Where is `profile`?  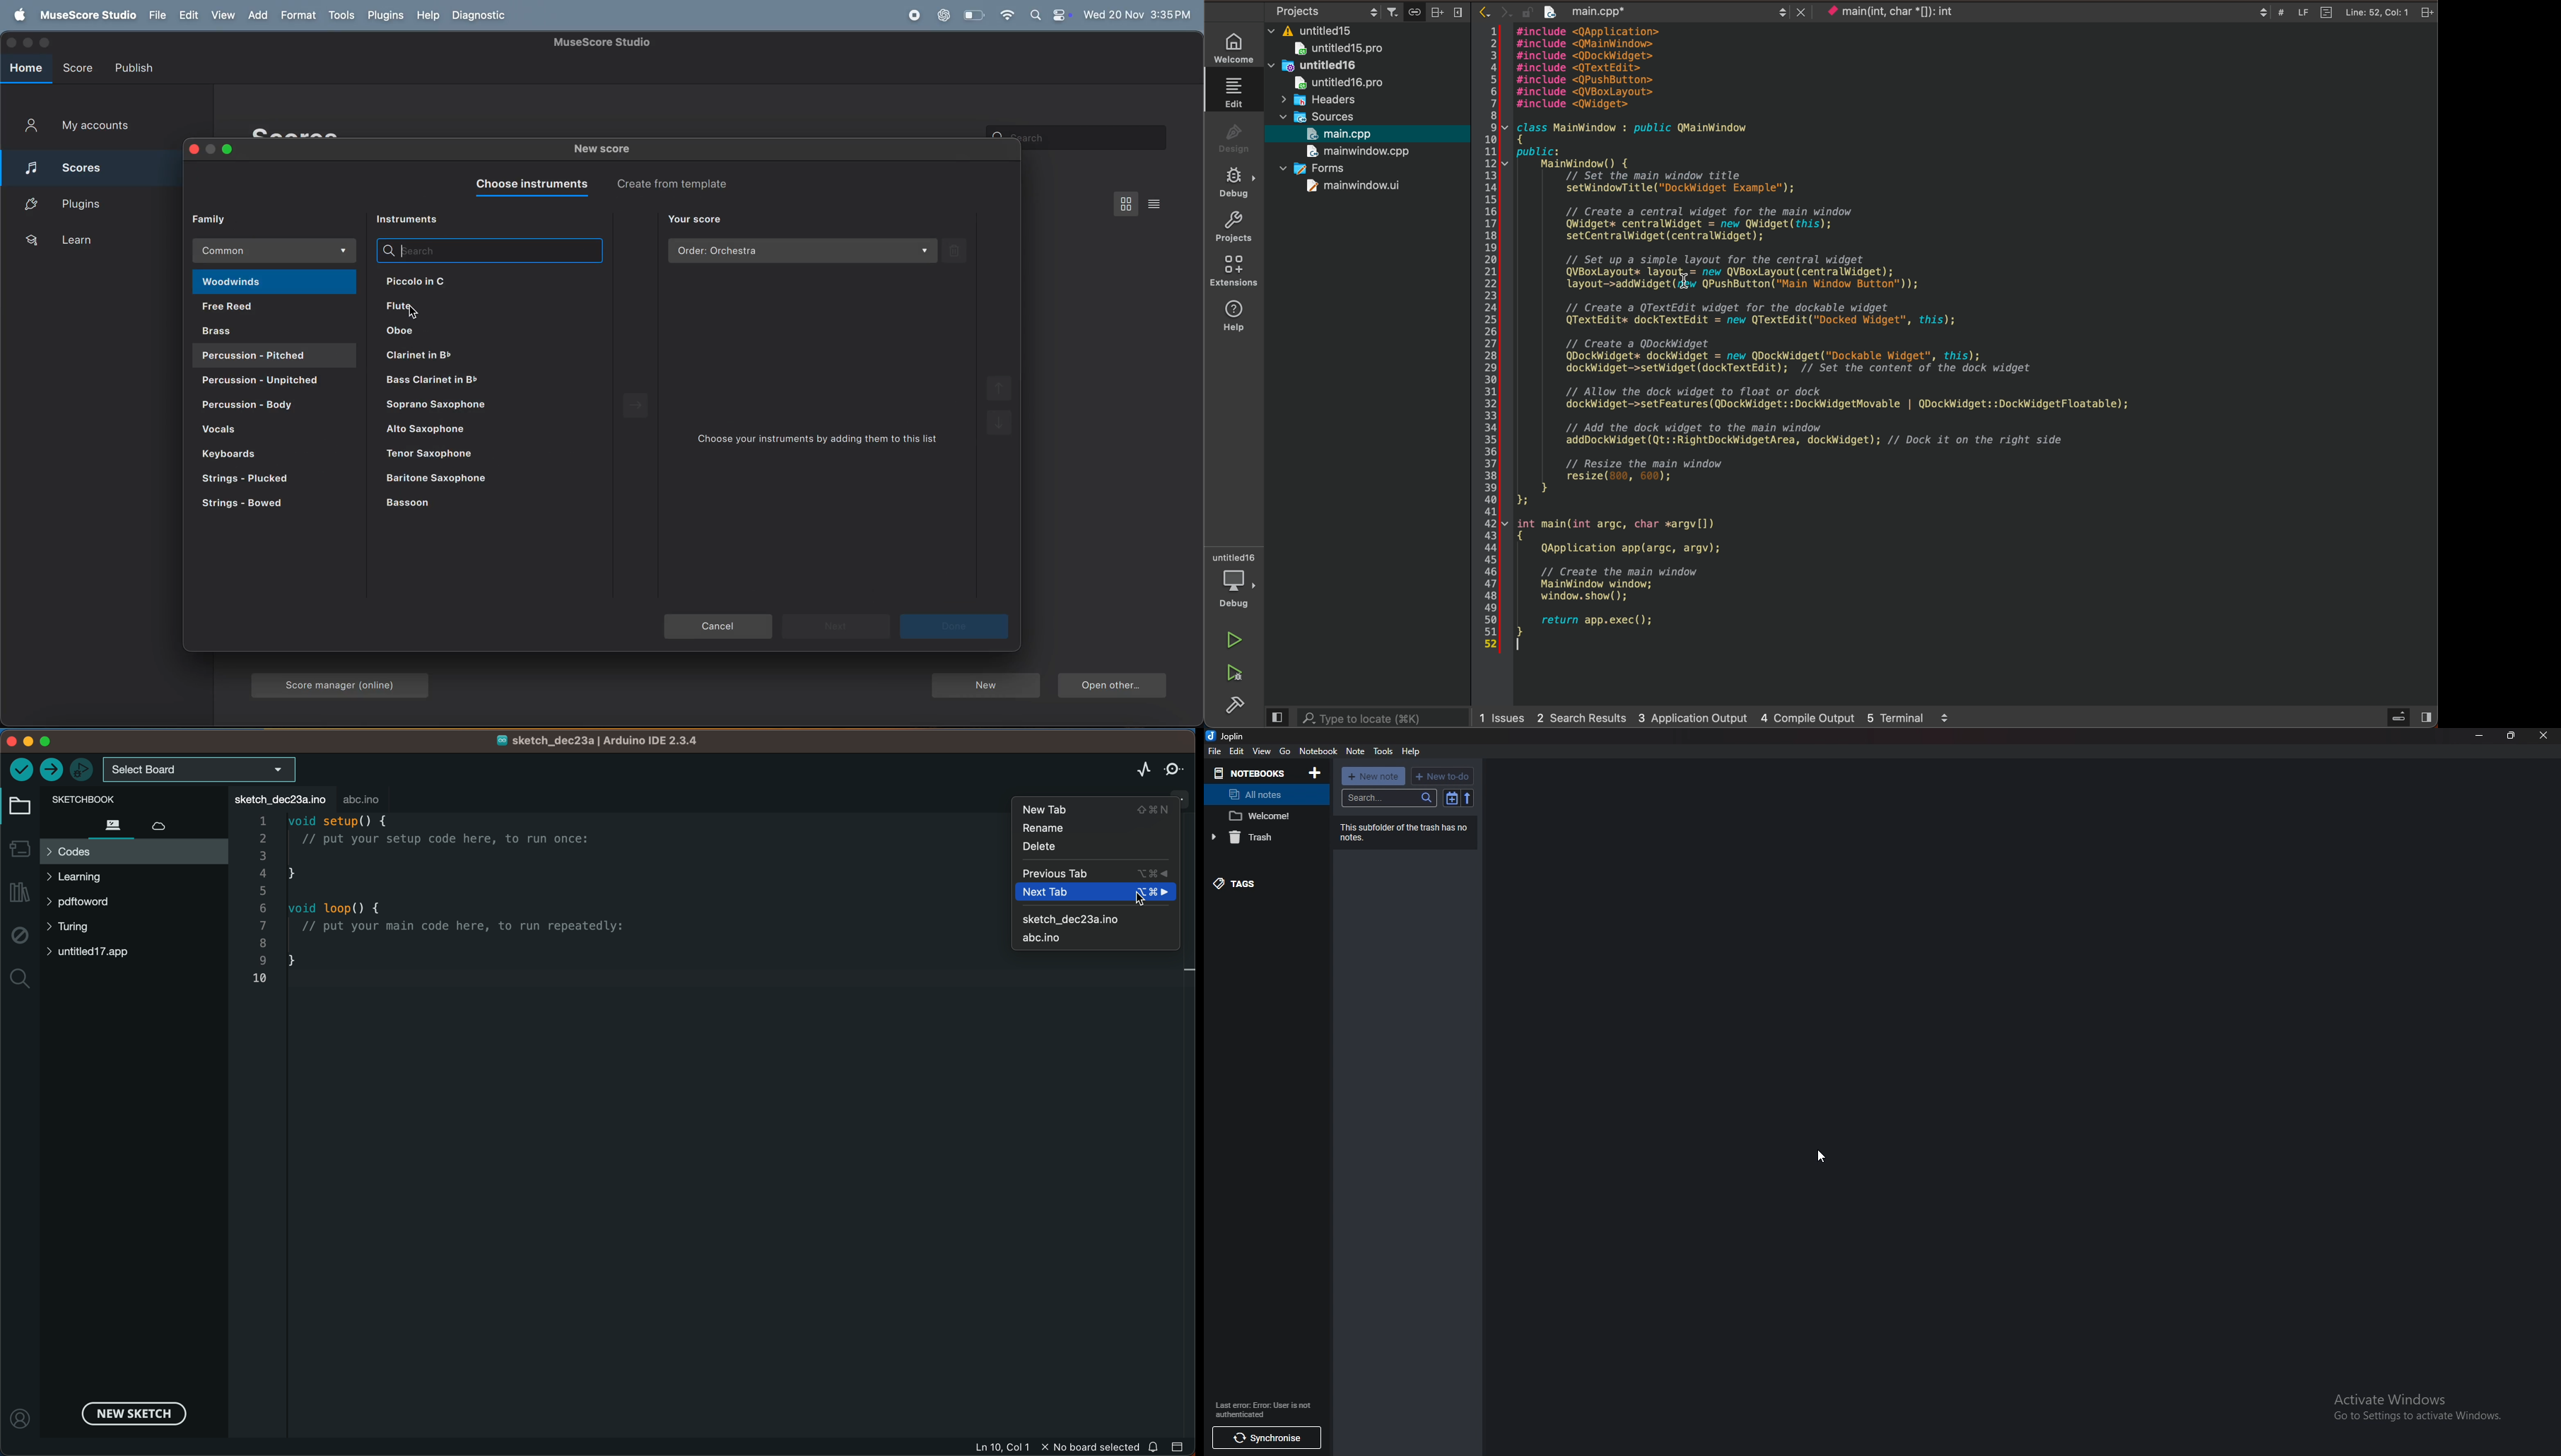
profile is located at coordinates (20, 1419).